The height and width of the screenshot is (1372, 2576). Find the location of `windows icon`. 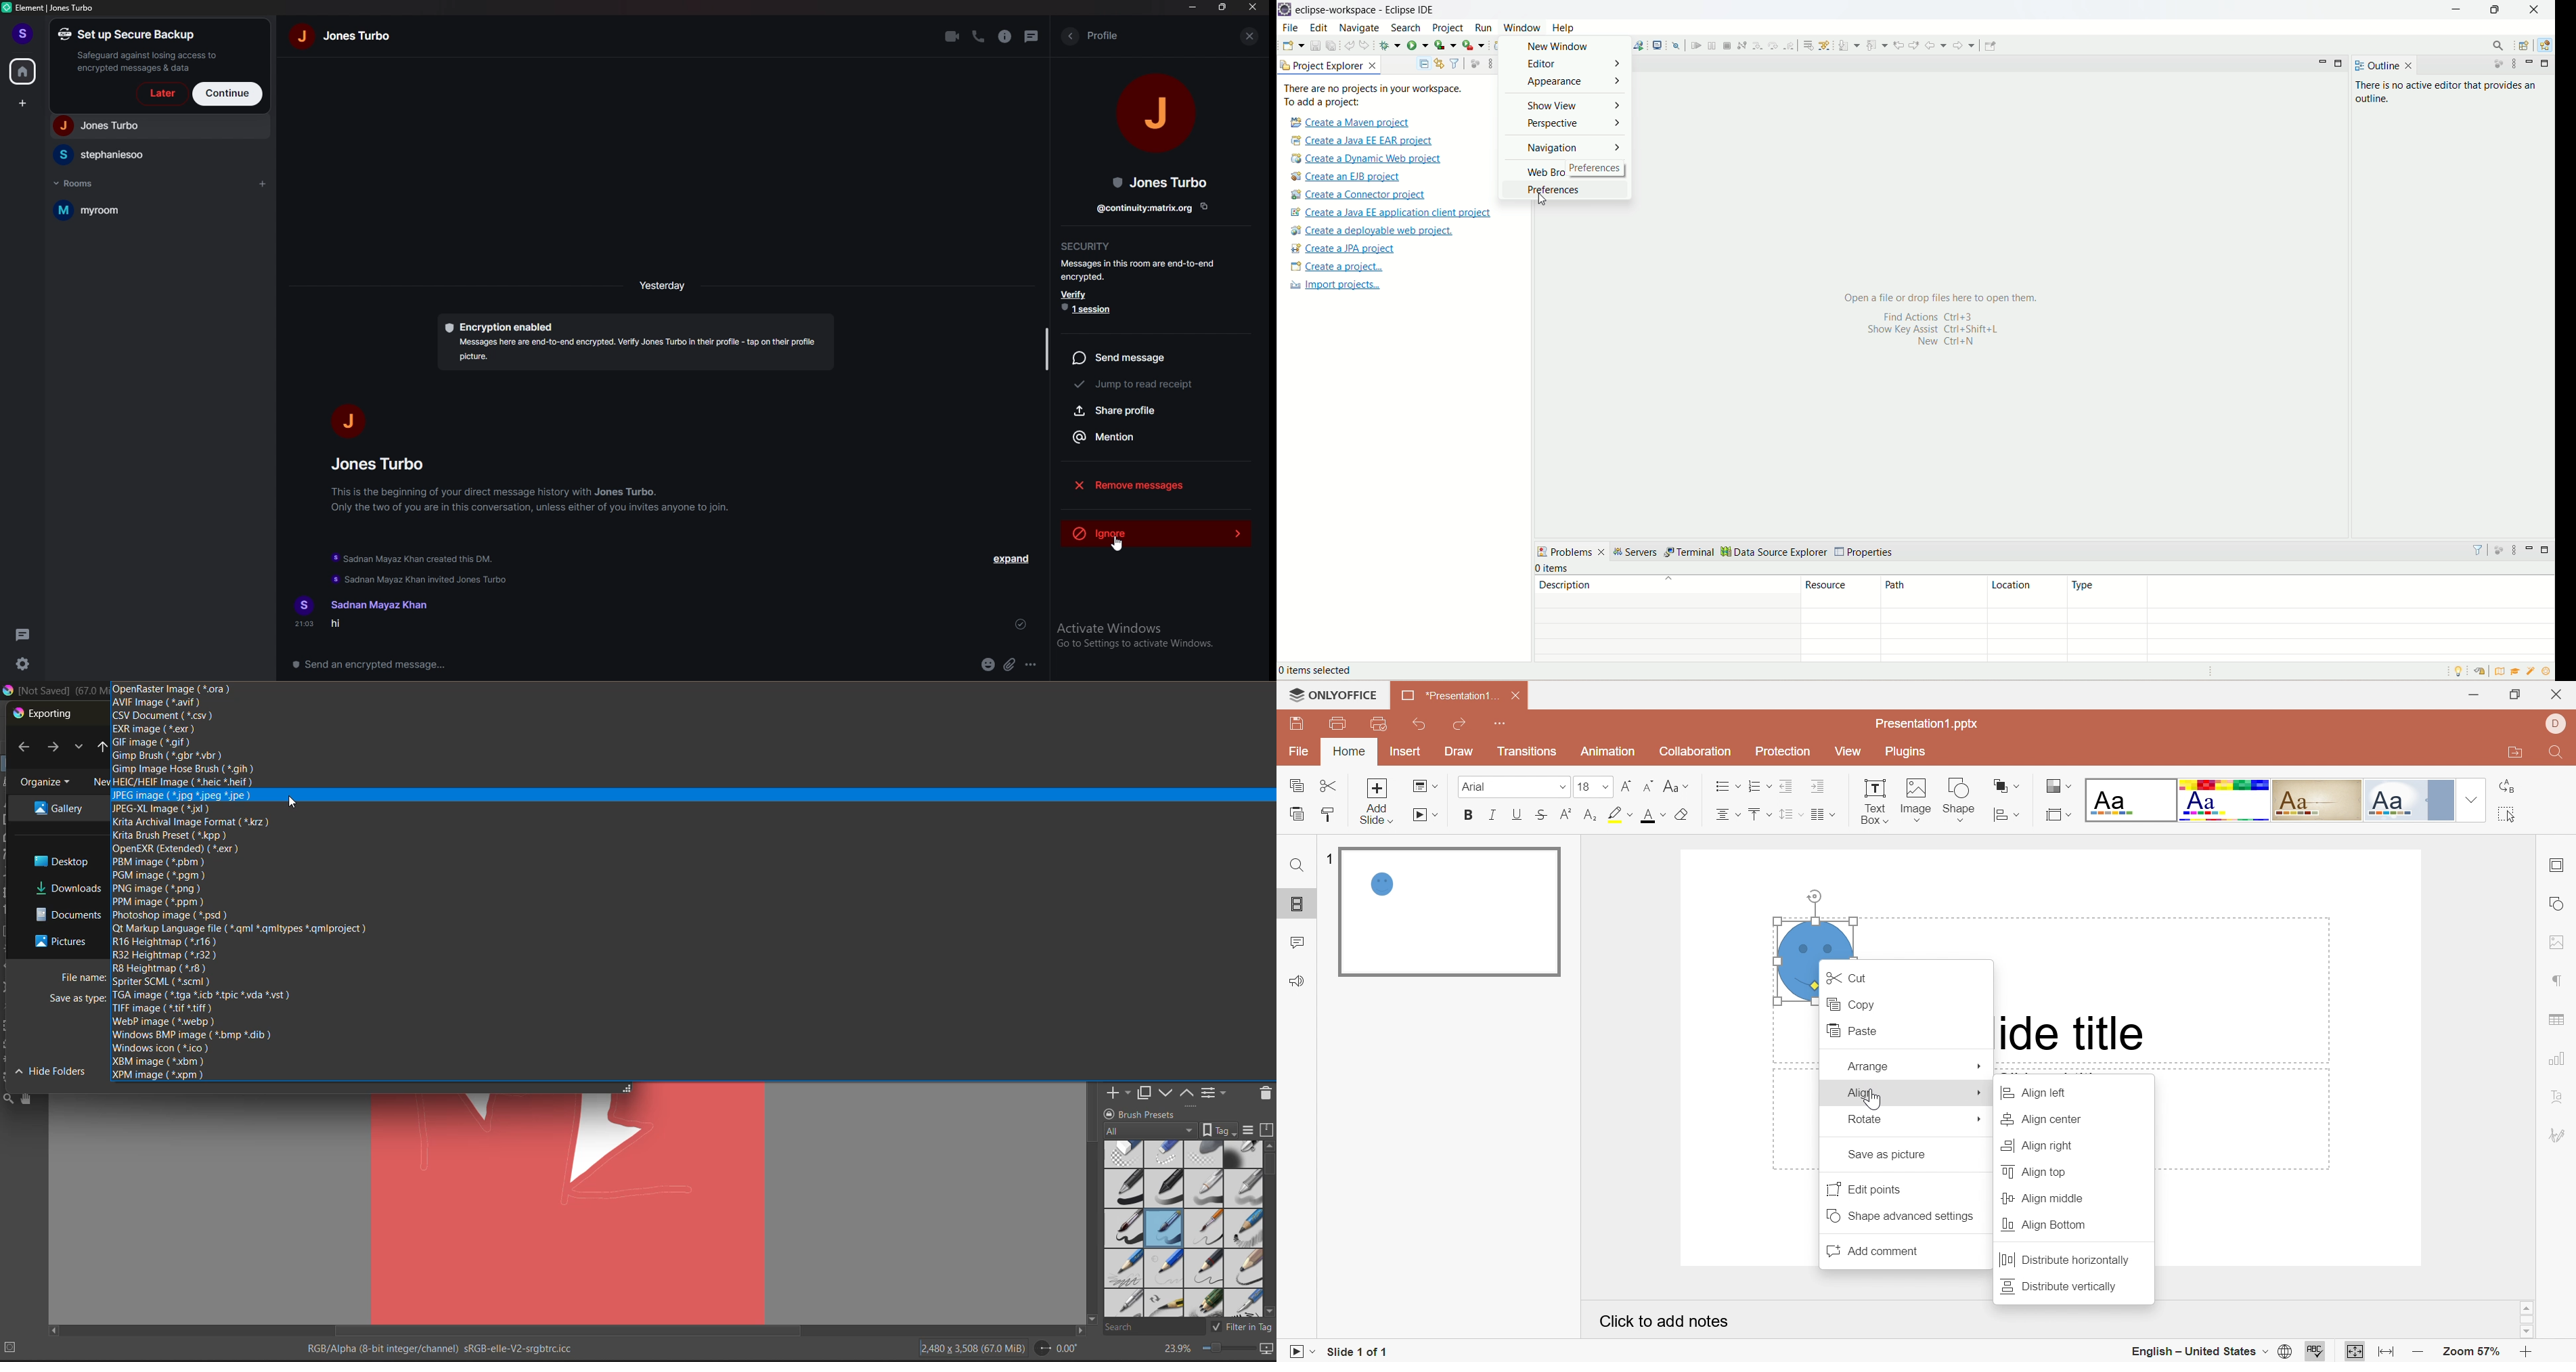

windows icon is located at coordinates (160, 1049).